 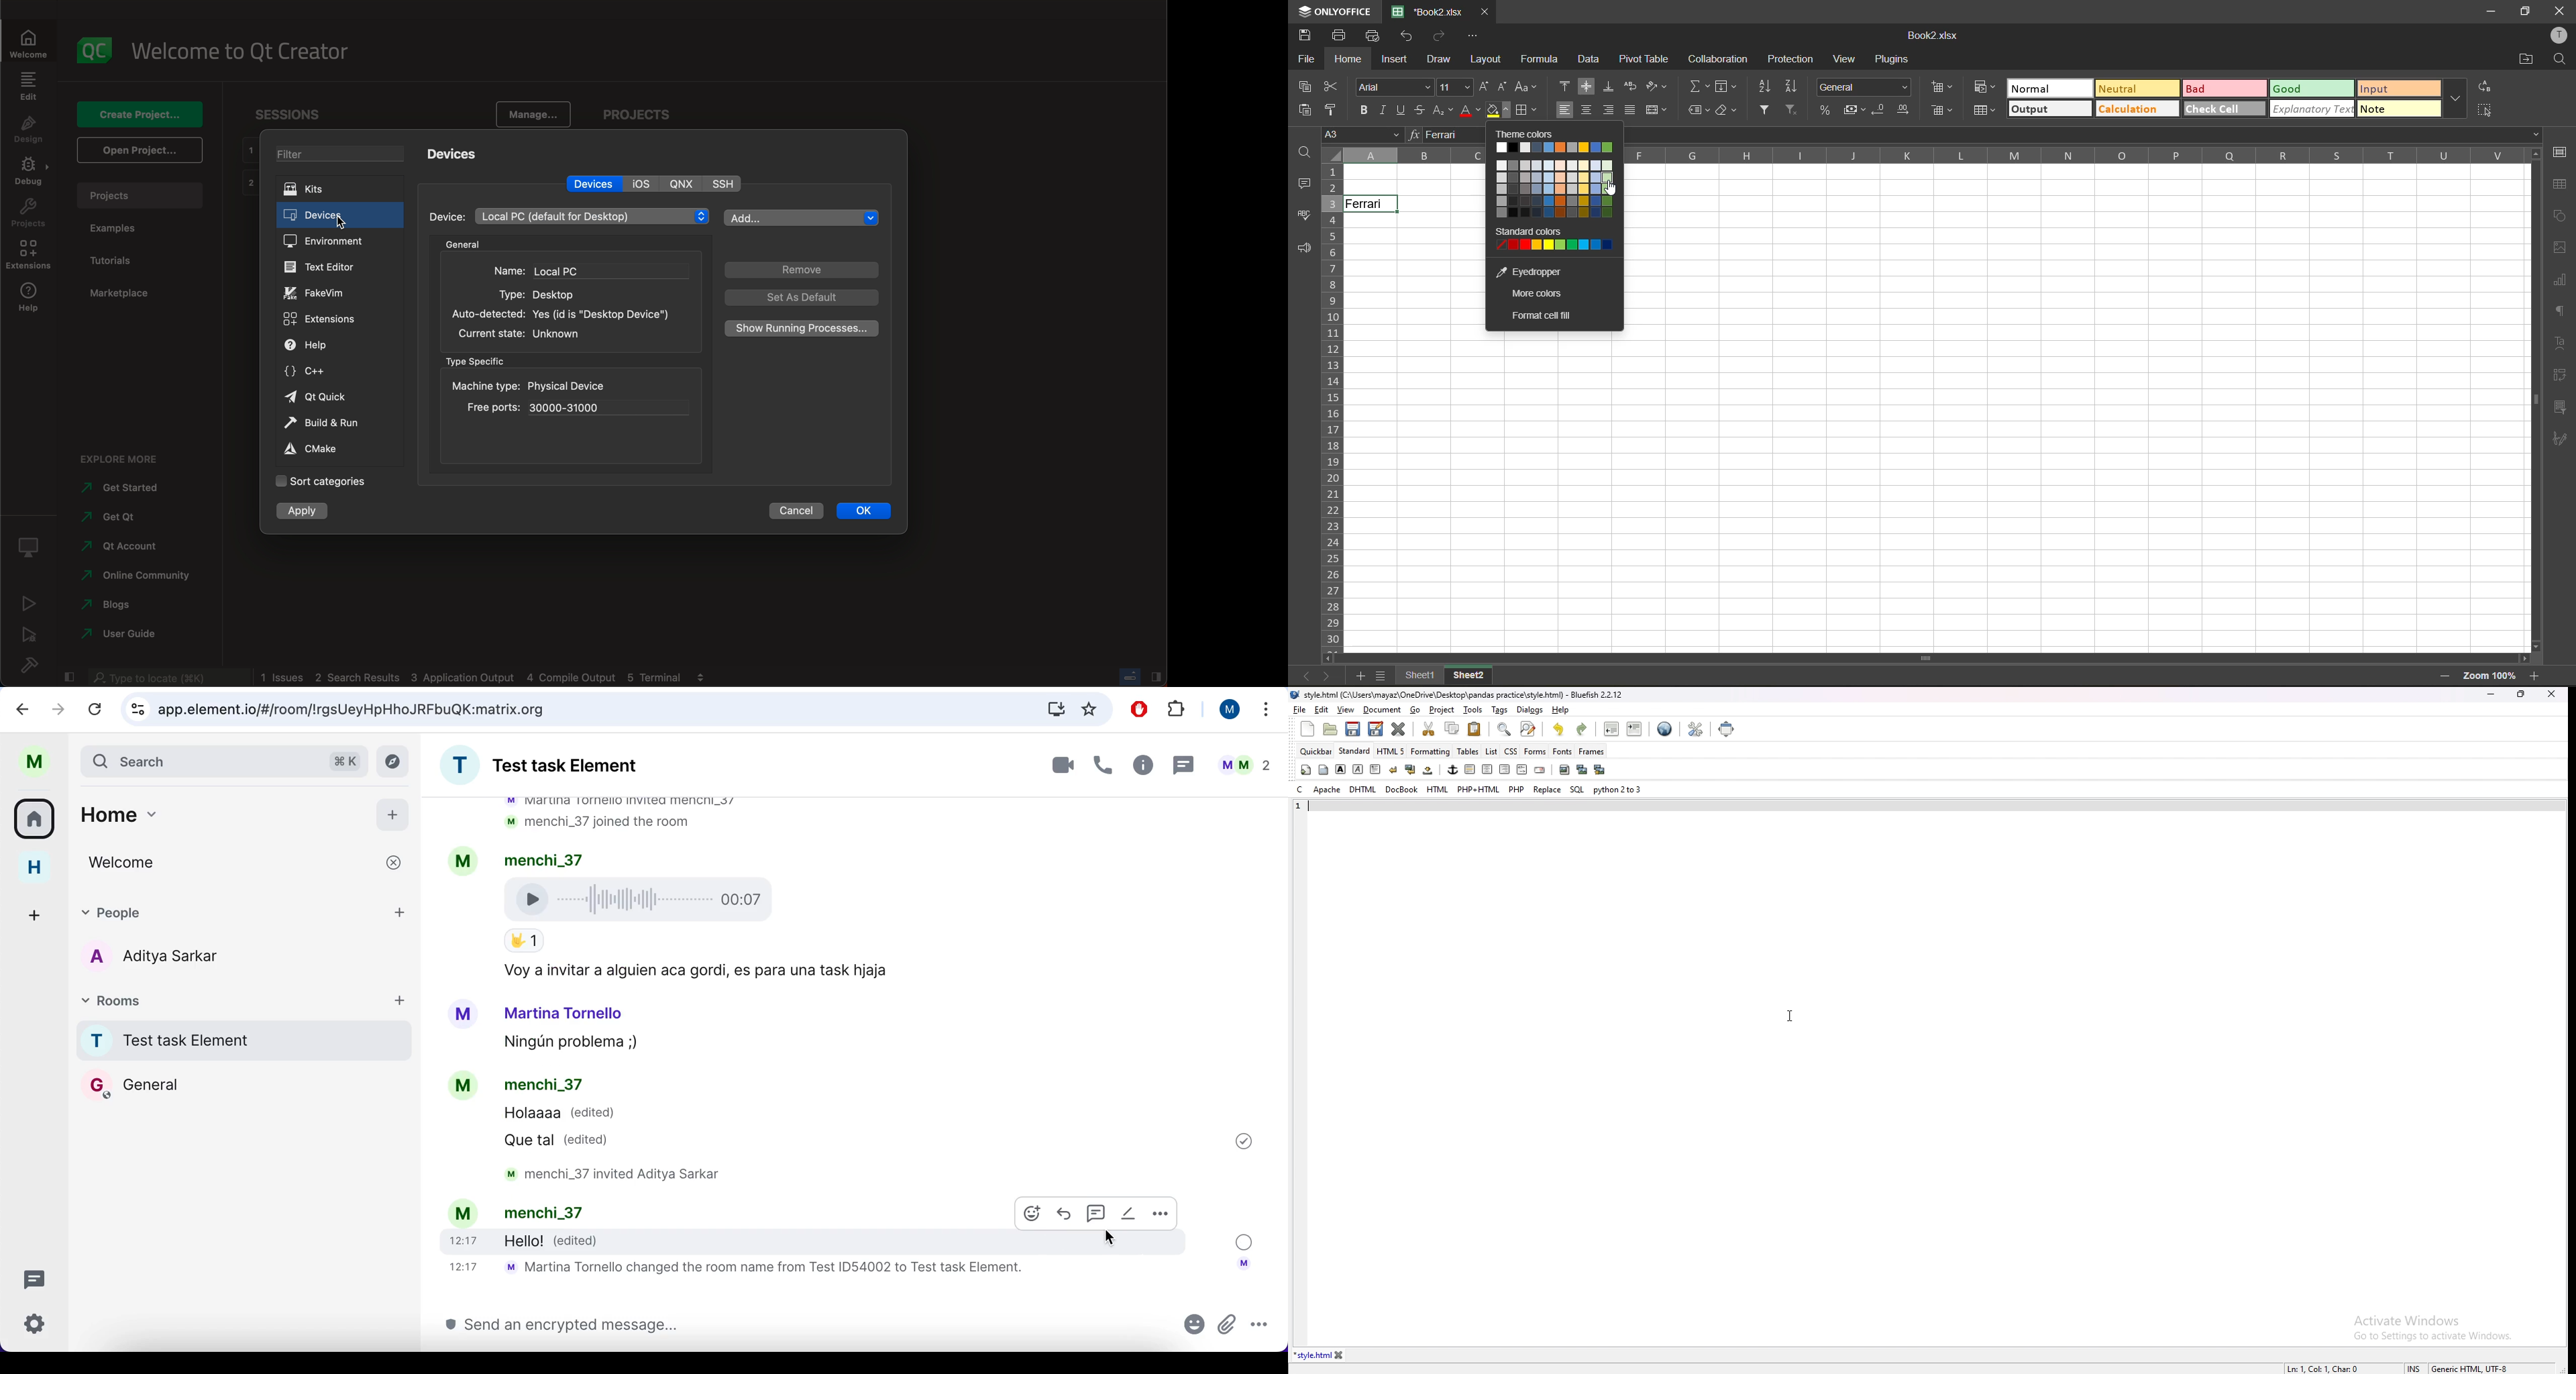 I want to click on text editor, so click(x=337, y=267).